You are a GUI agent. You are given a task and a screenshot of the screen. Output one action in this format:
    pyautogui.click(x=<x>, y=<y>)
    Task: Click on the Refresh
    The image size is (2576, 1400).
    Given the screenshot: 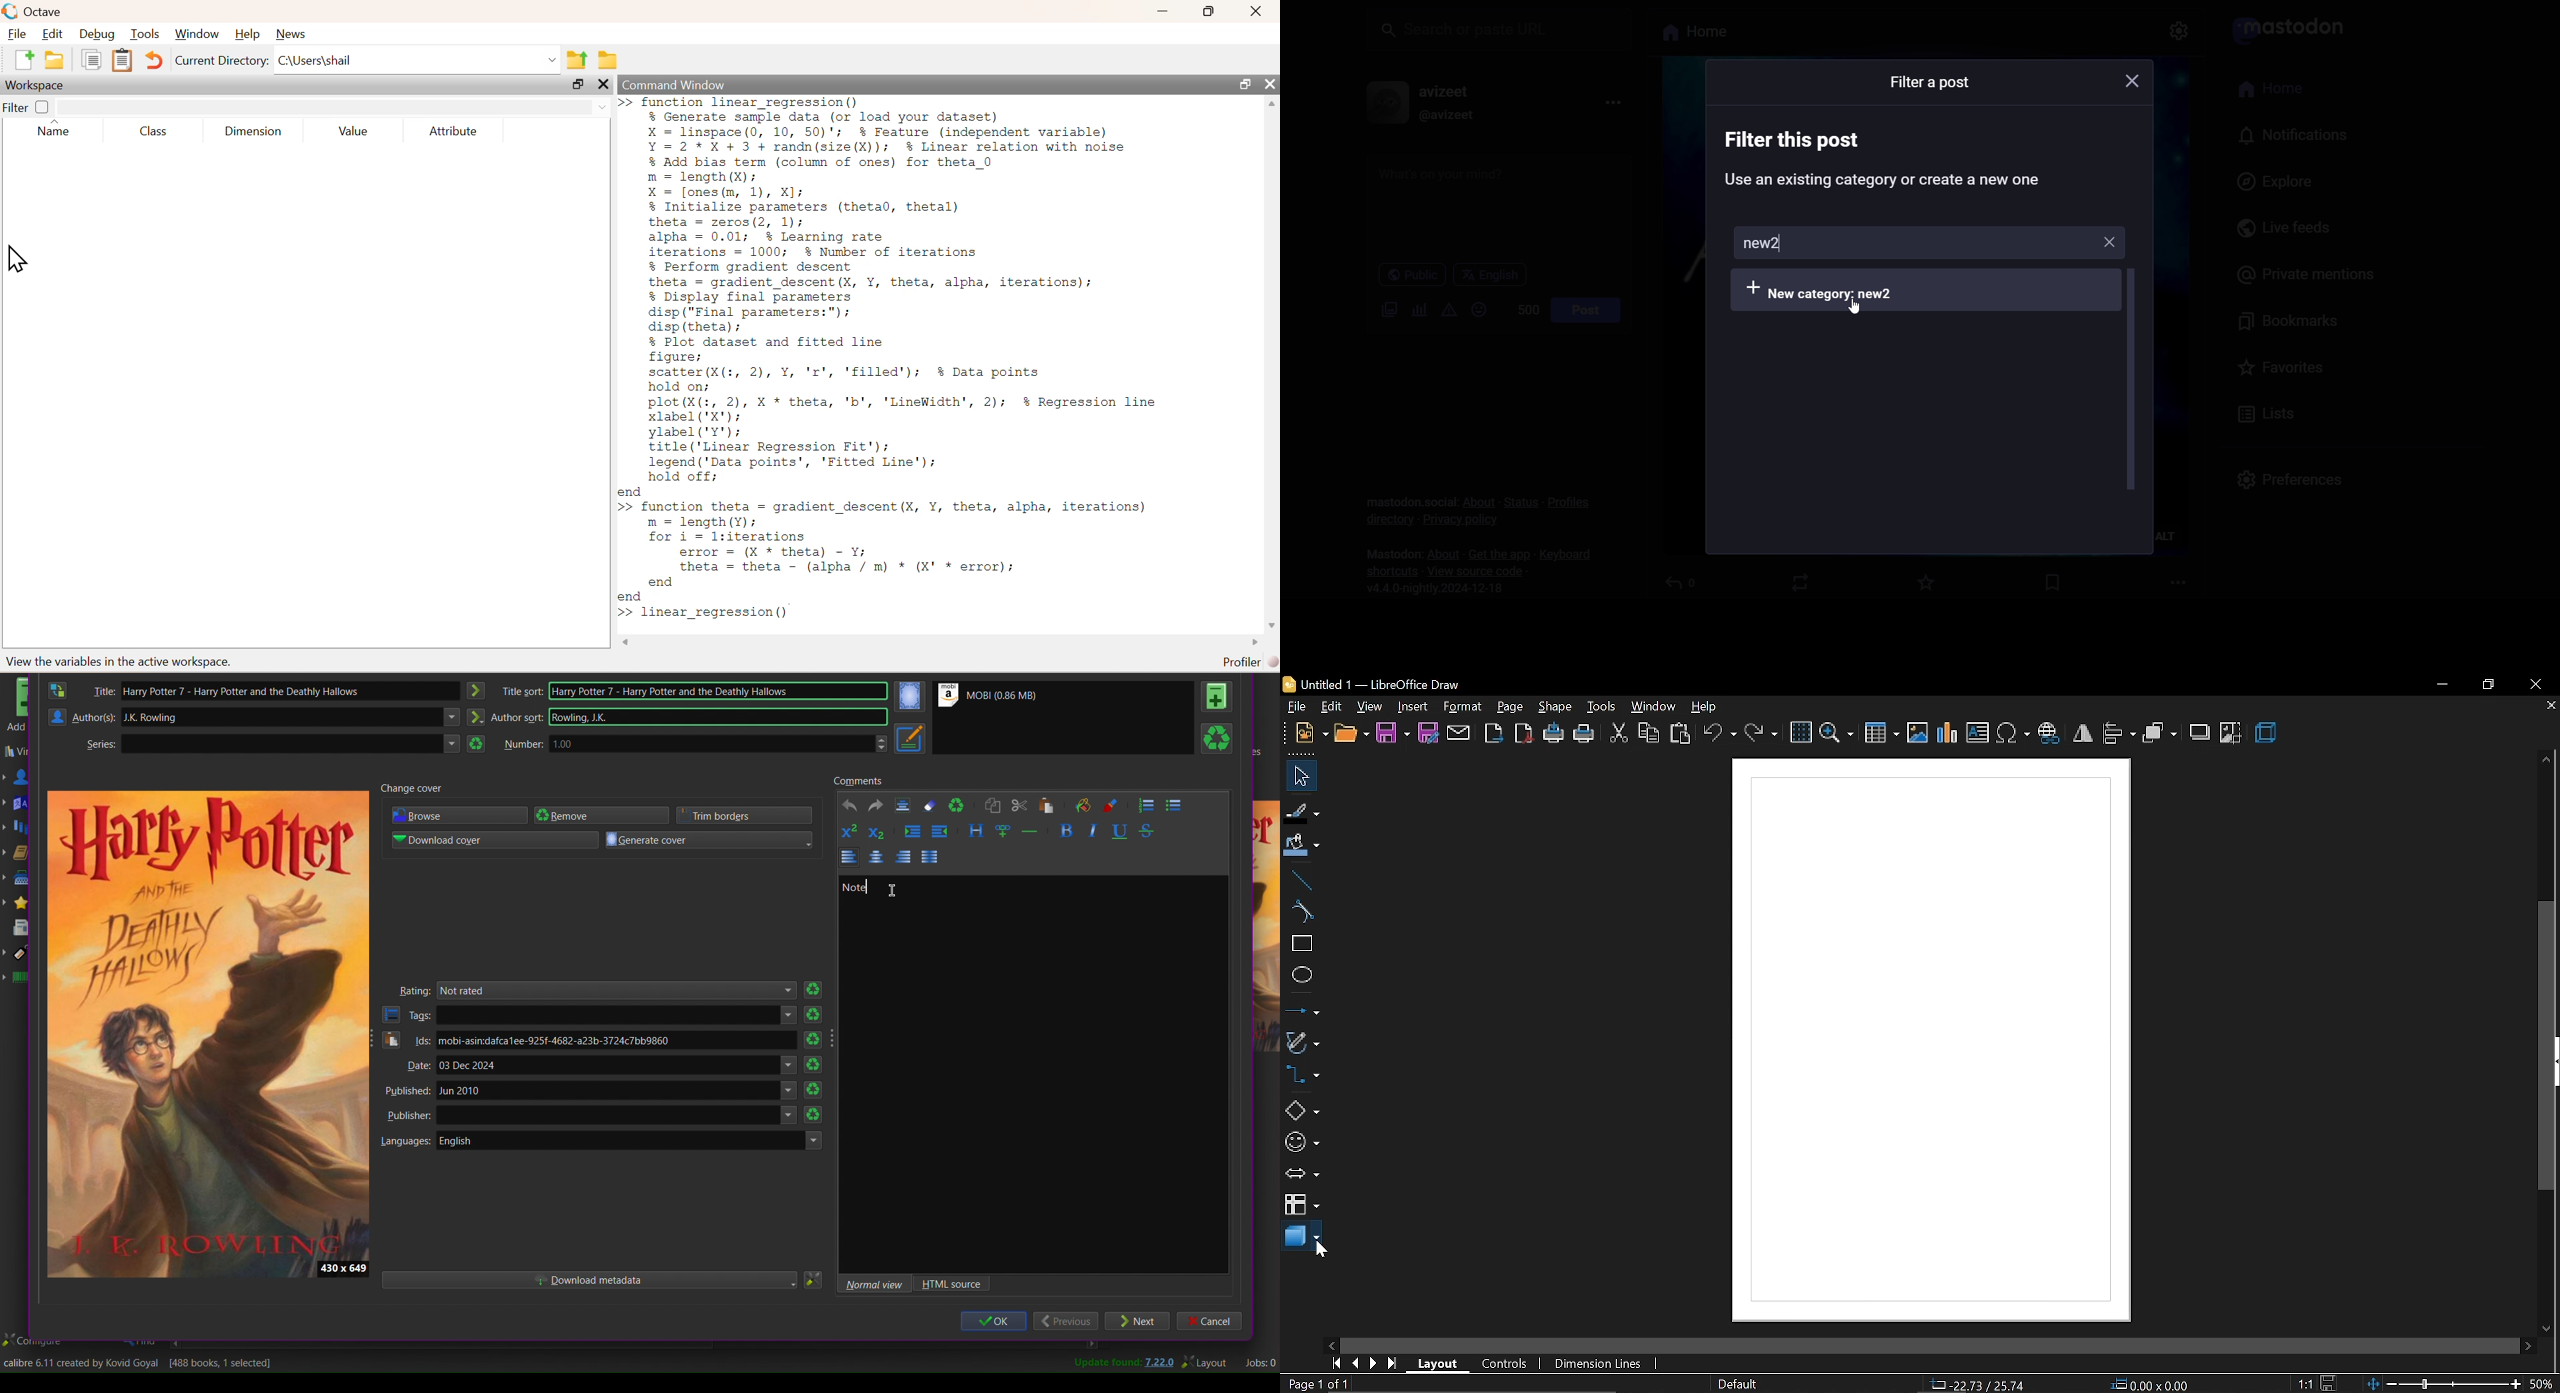 What is the action you would take?
    pyautogui.click(x=957, y=804)
    